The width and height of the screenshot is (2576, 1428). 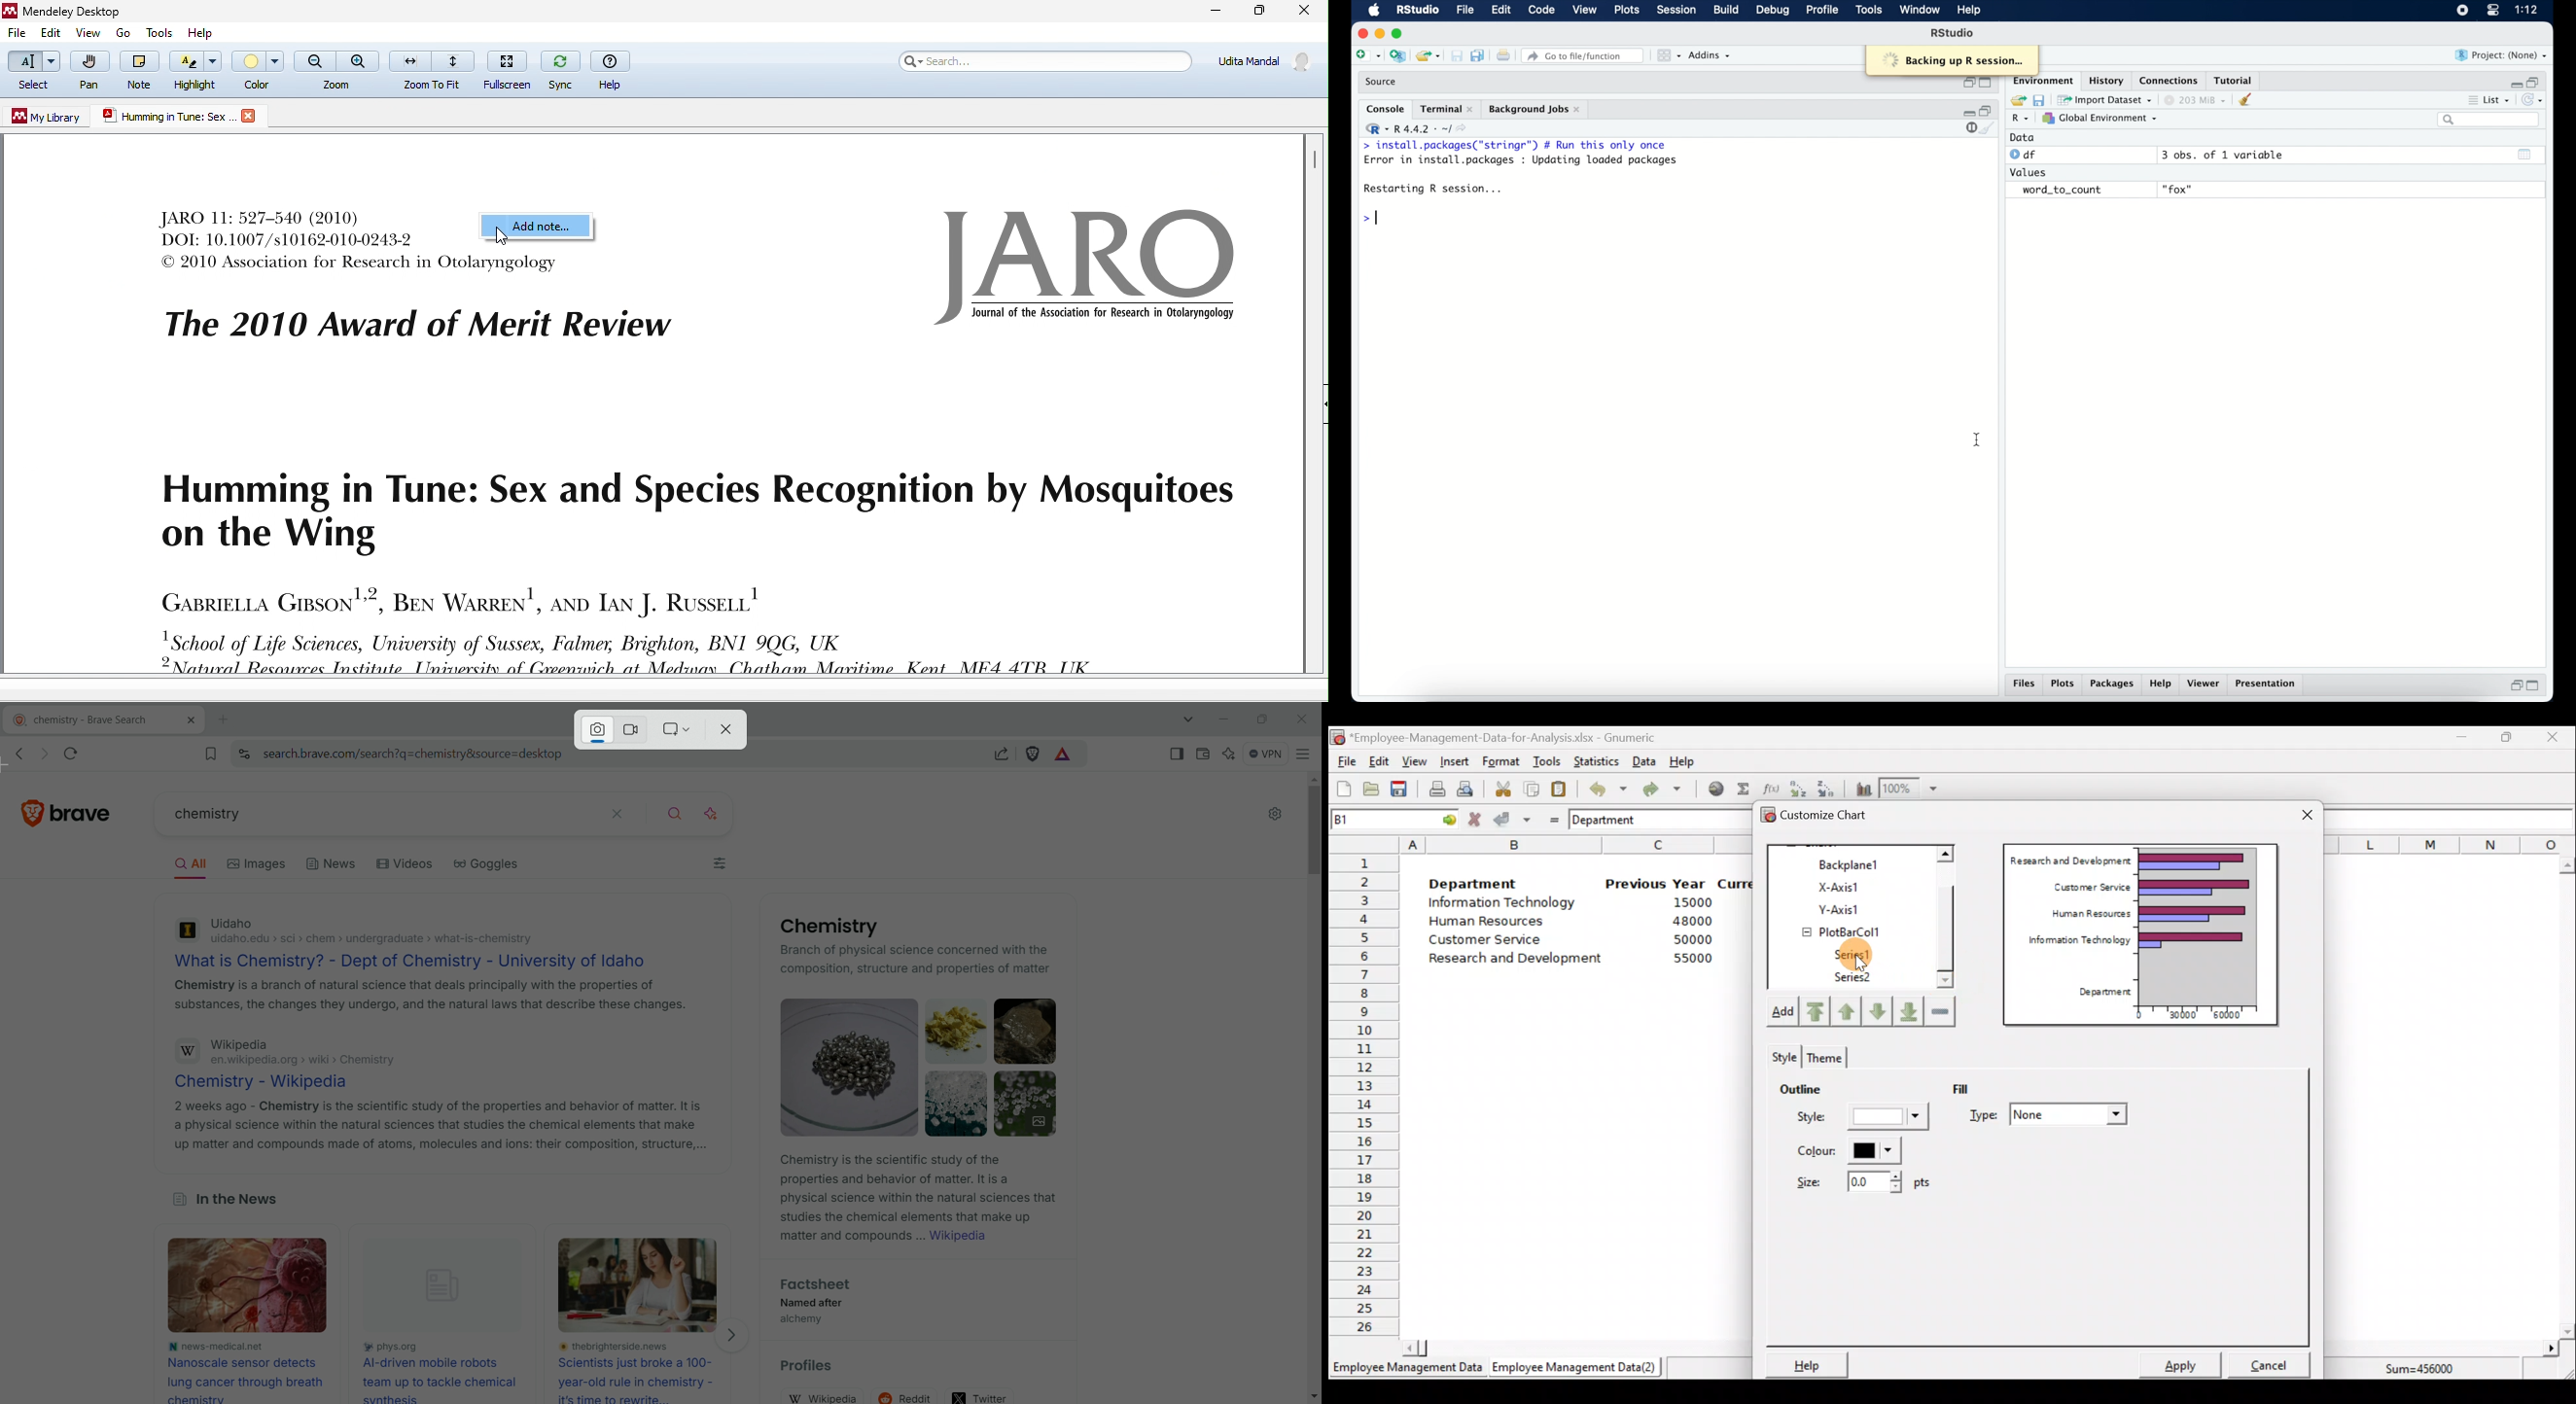 What do you see at coordinates (1656, 884) in the screenshot?
I see `Previous Year` at bounding box center [1656, 884].